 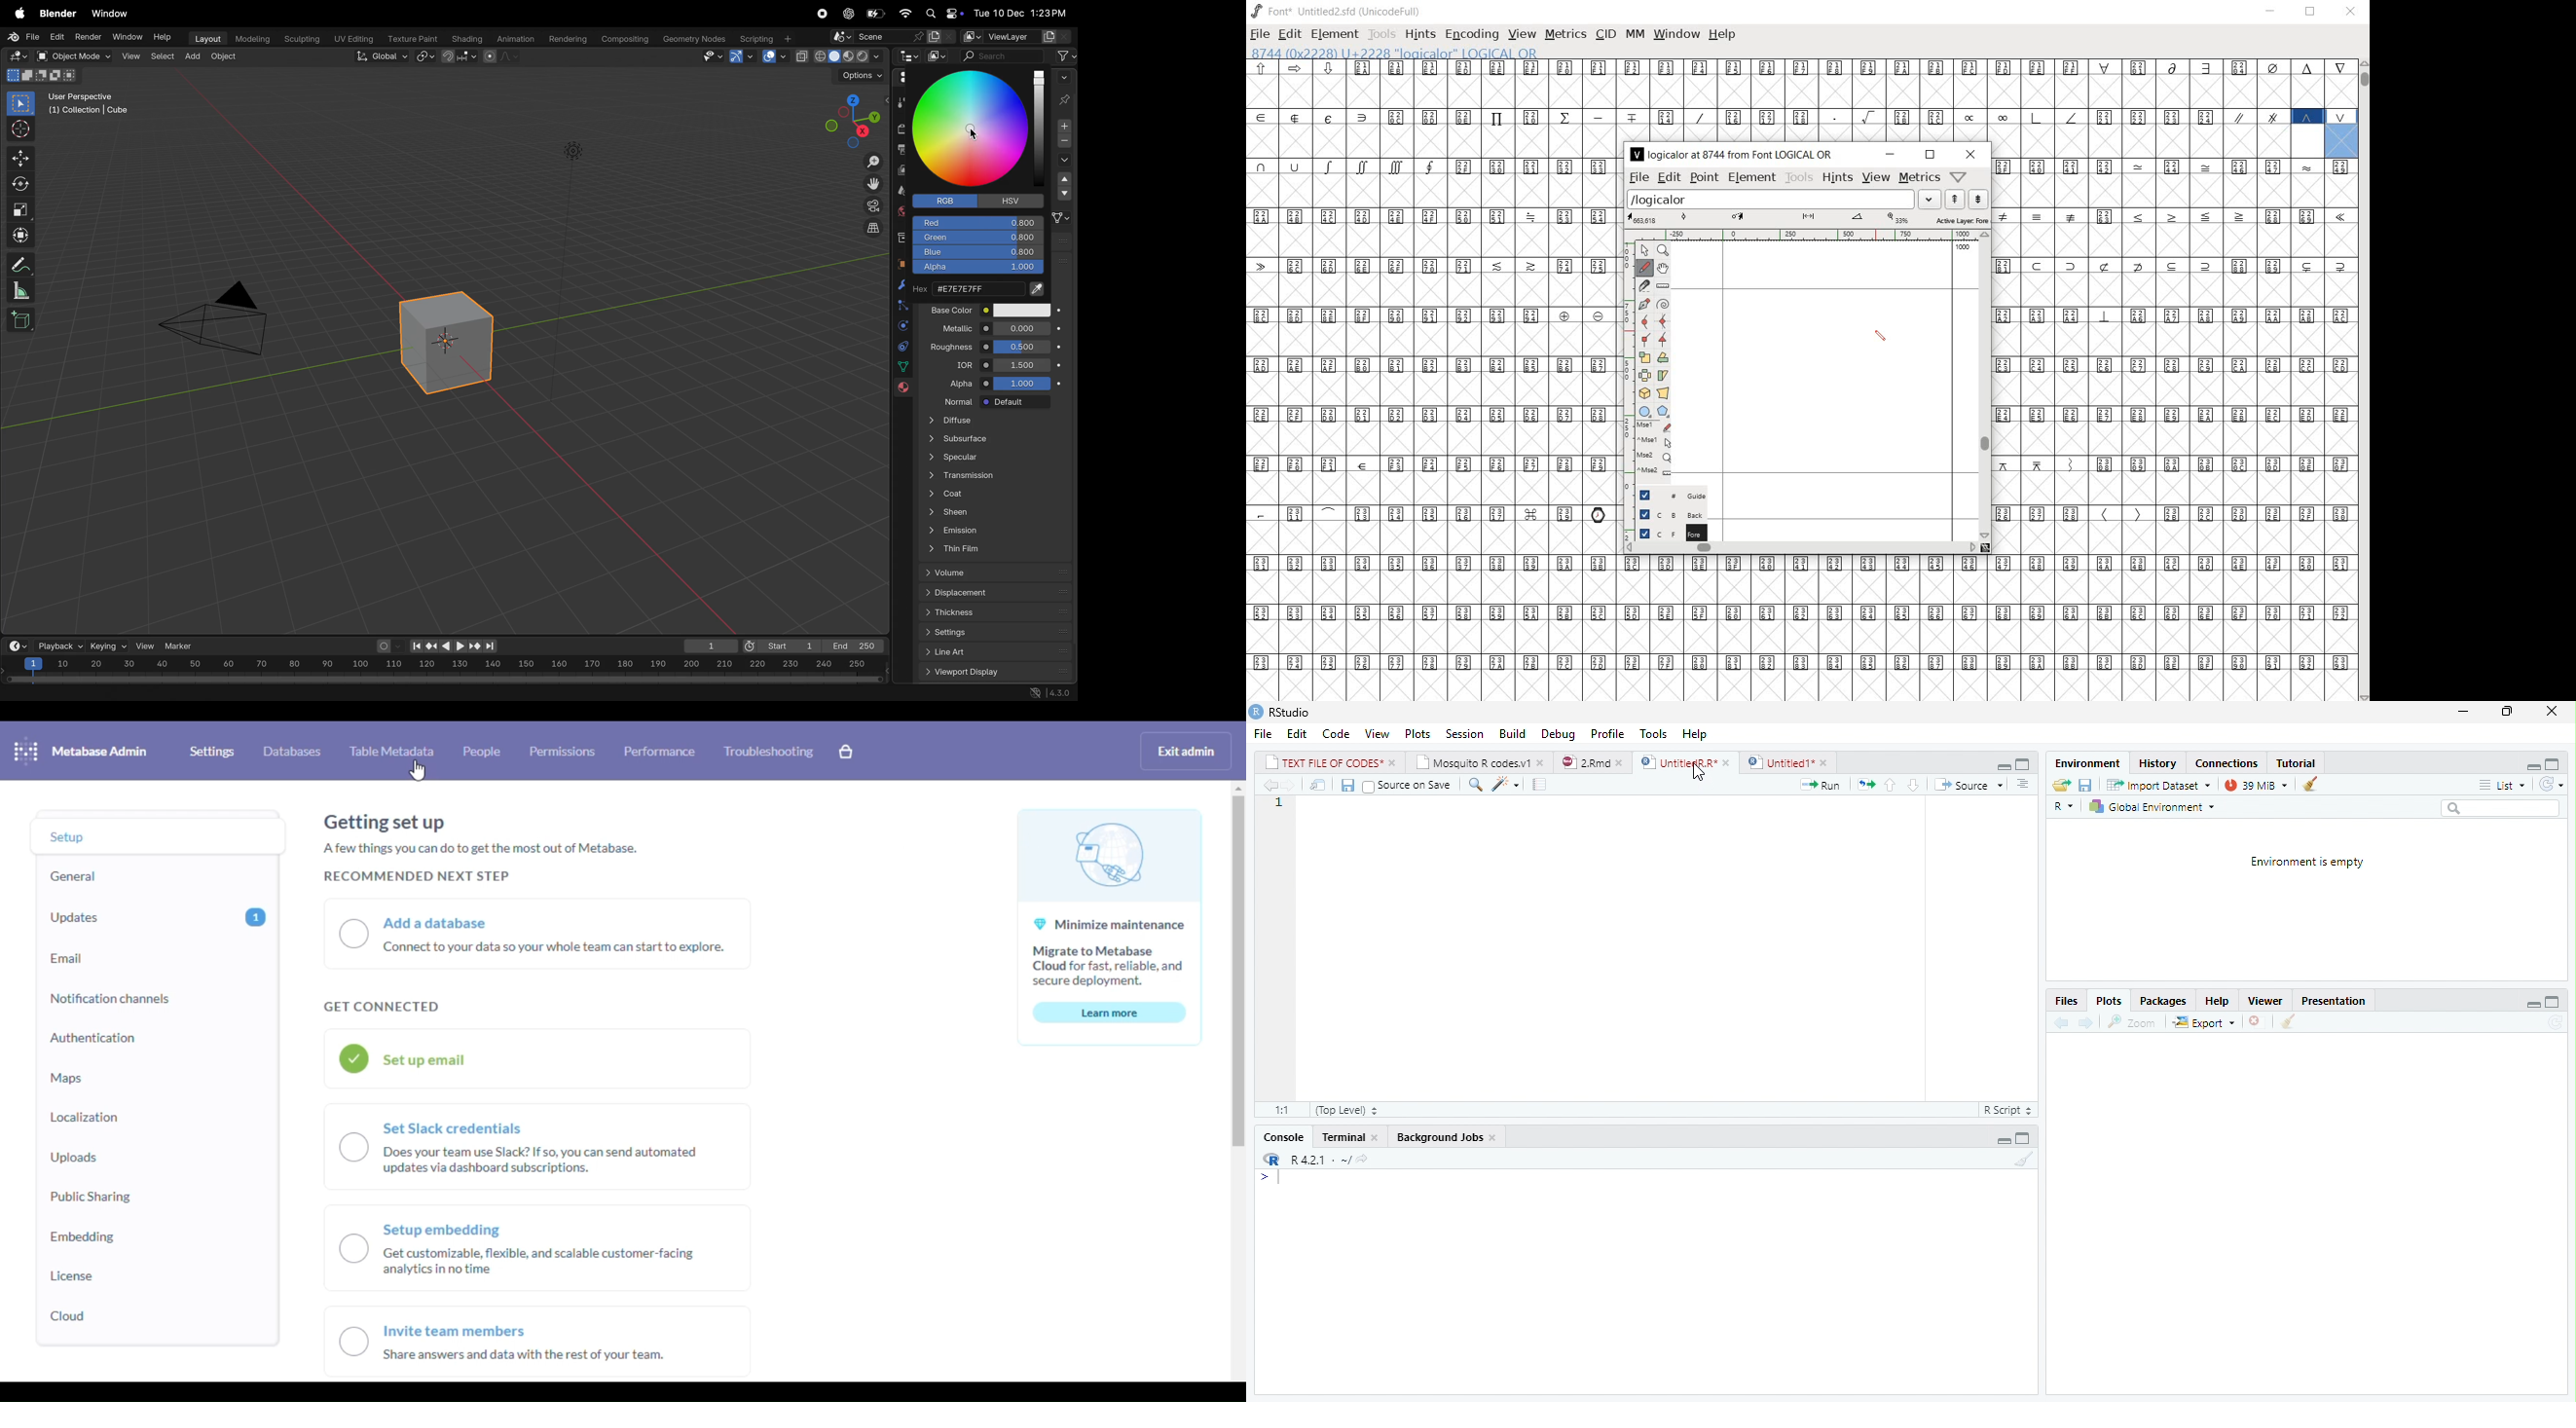 What do you see at coordinates (1664, 357) in the screenshot?
I see `flip the selection` at bounding box center [1664, 357].